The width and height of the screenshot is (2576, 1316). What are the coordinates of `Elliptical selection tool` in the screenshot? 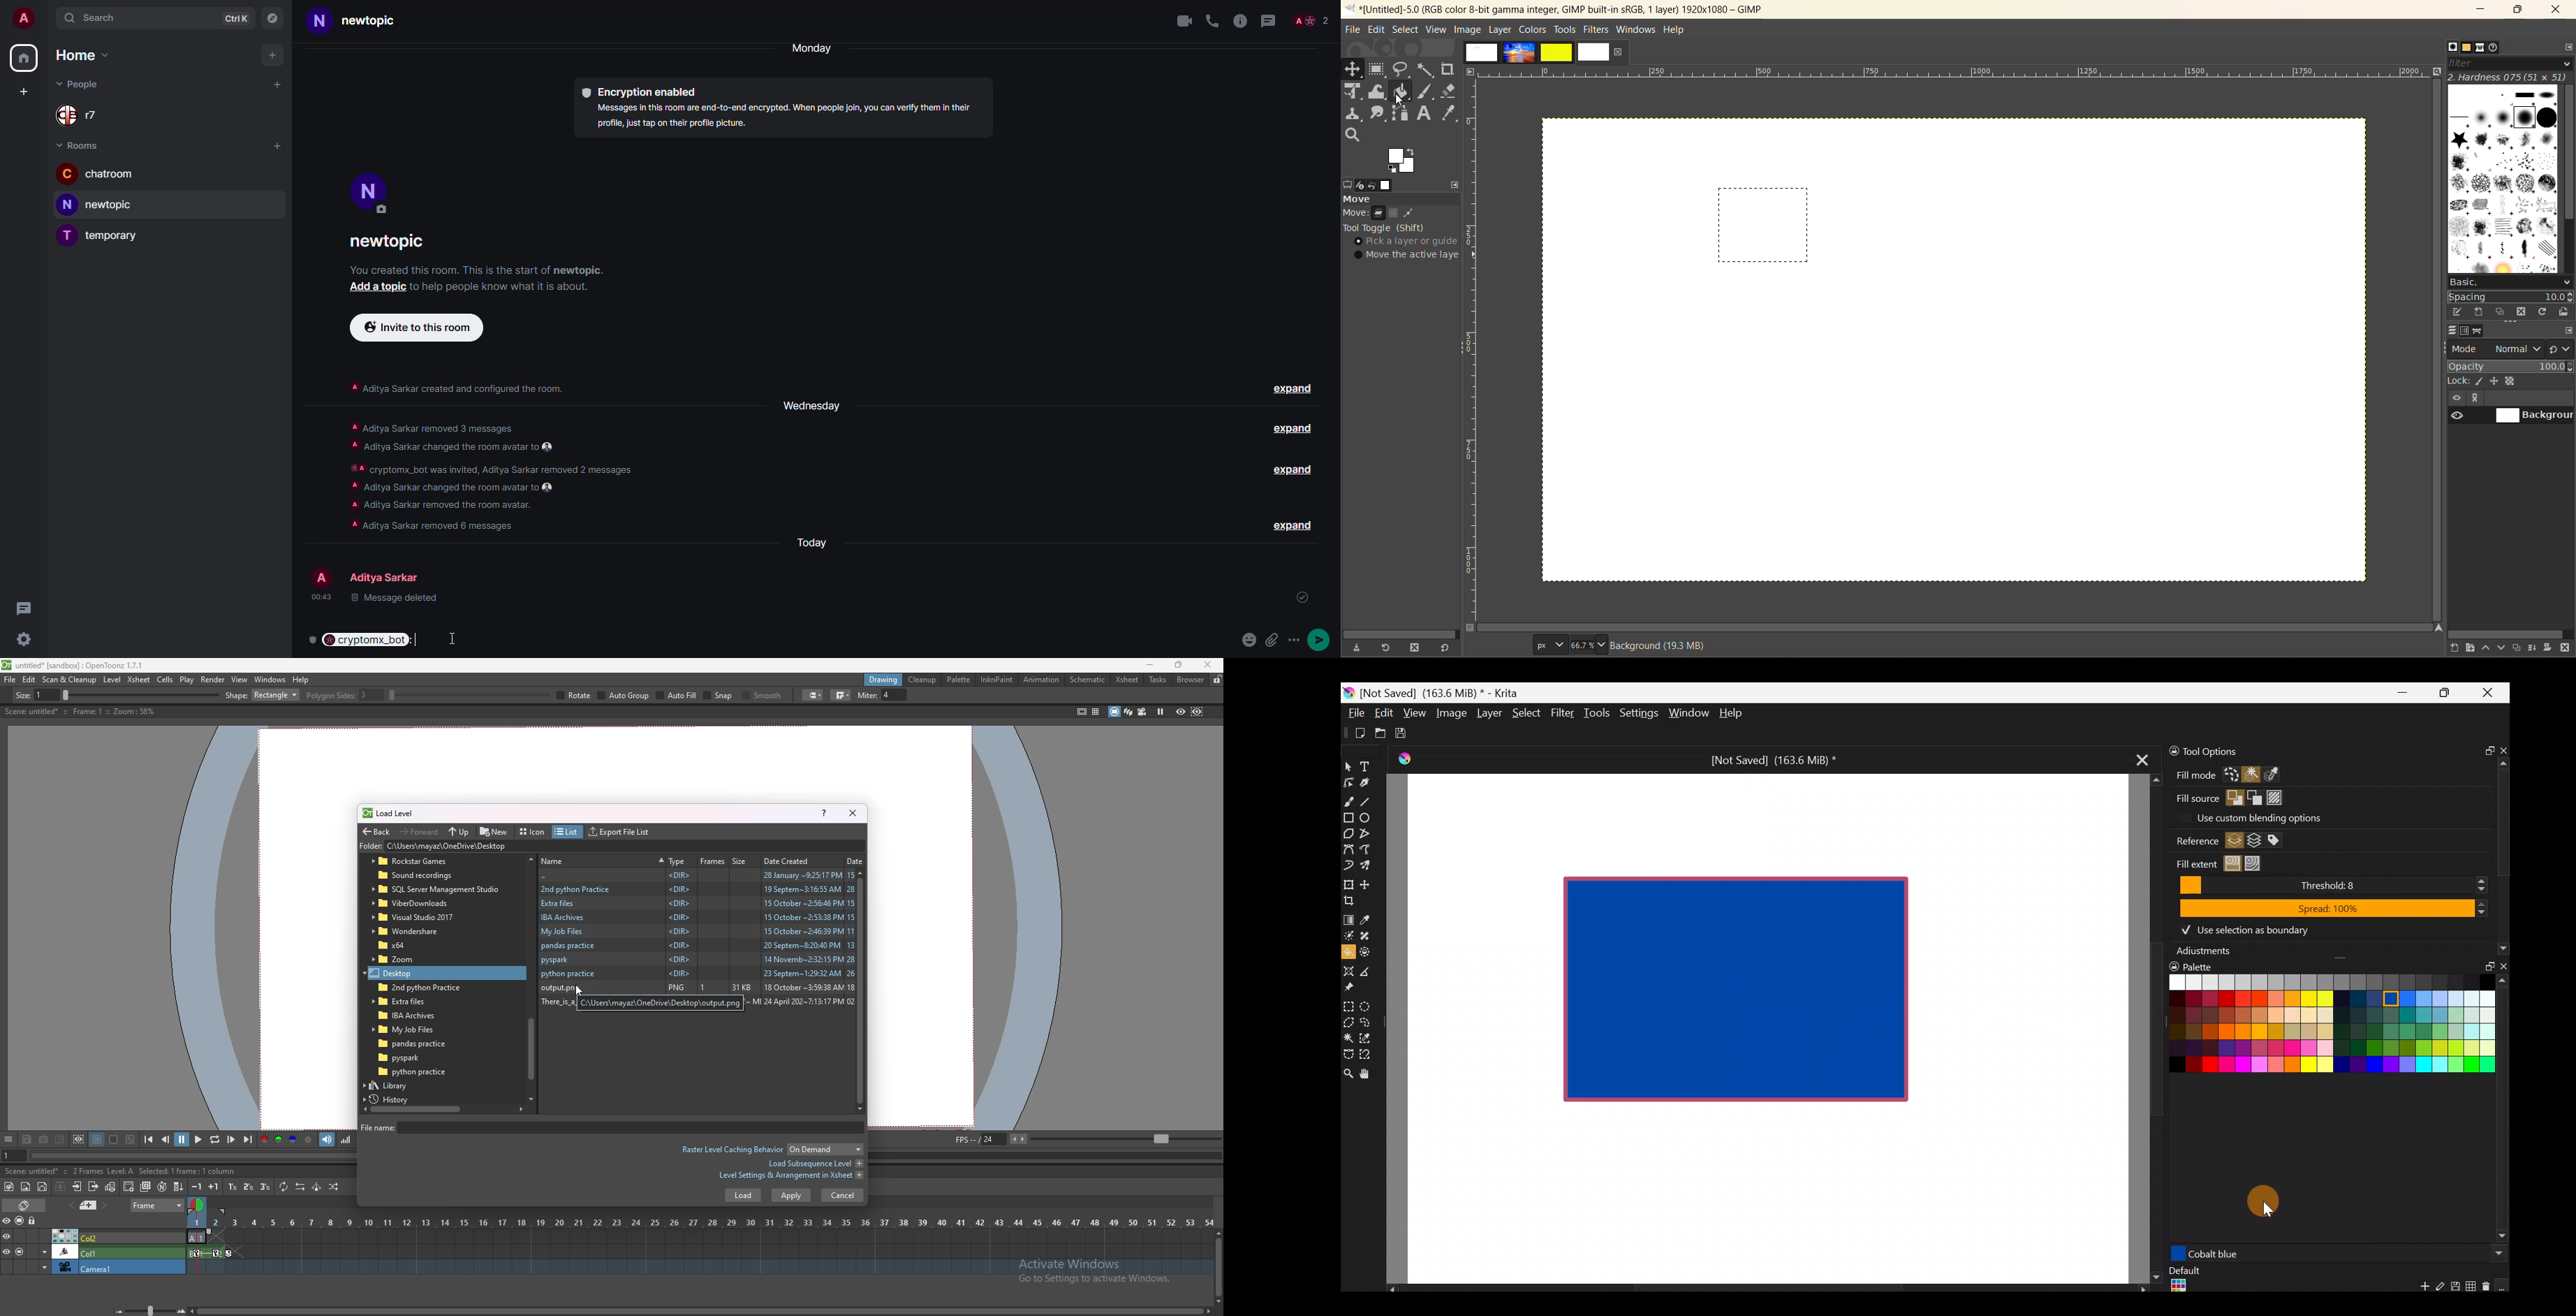 It's located at (1367, 1006).